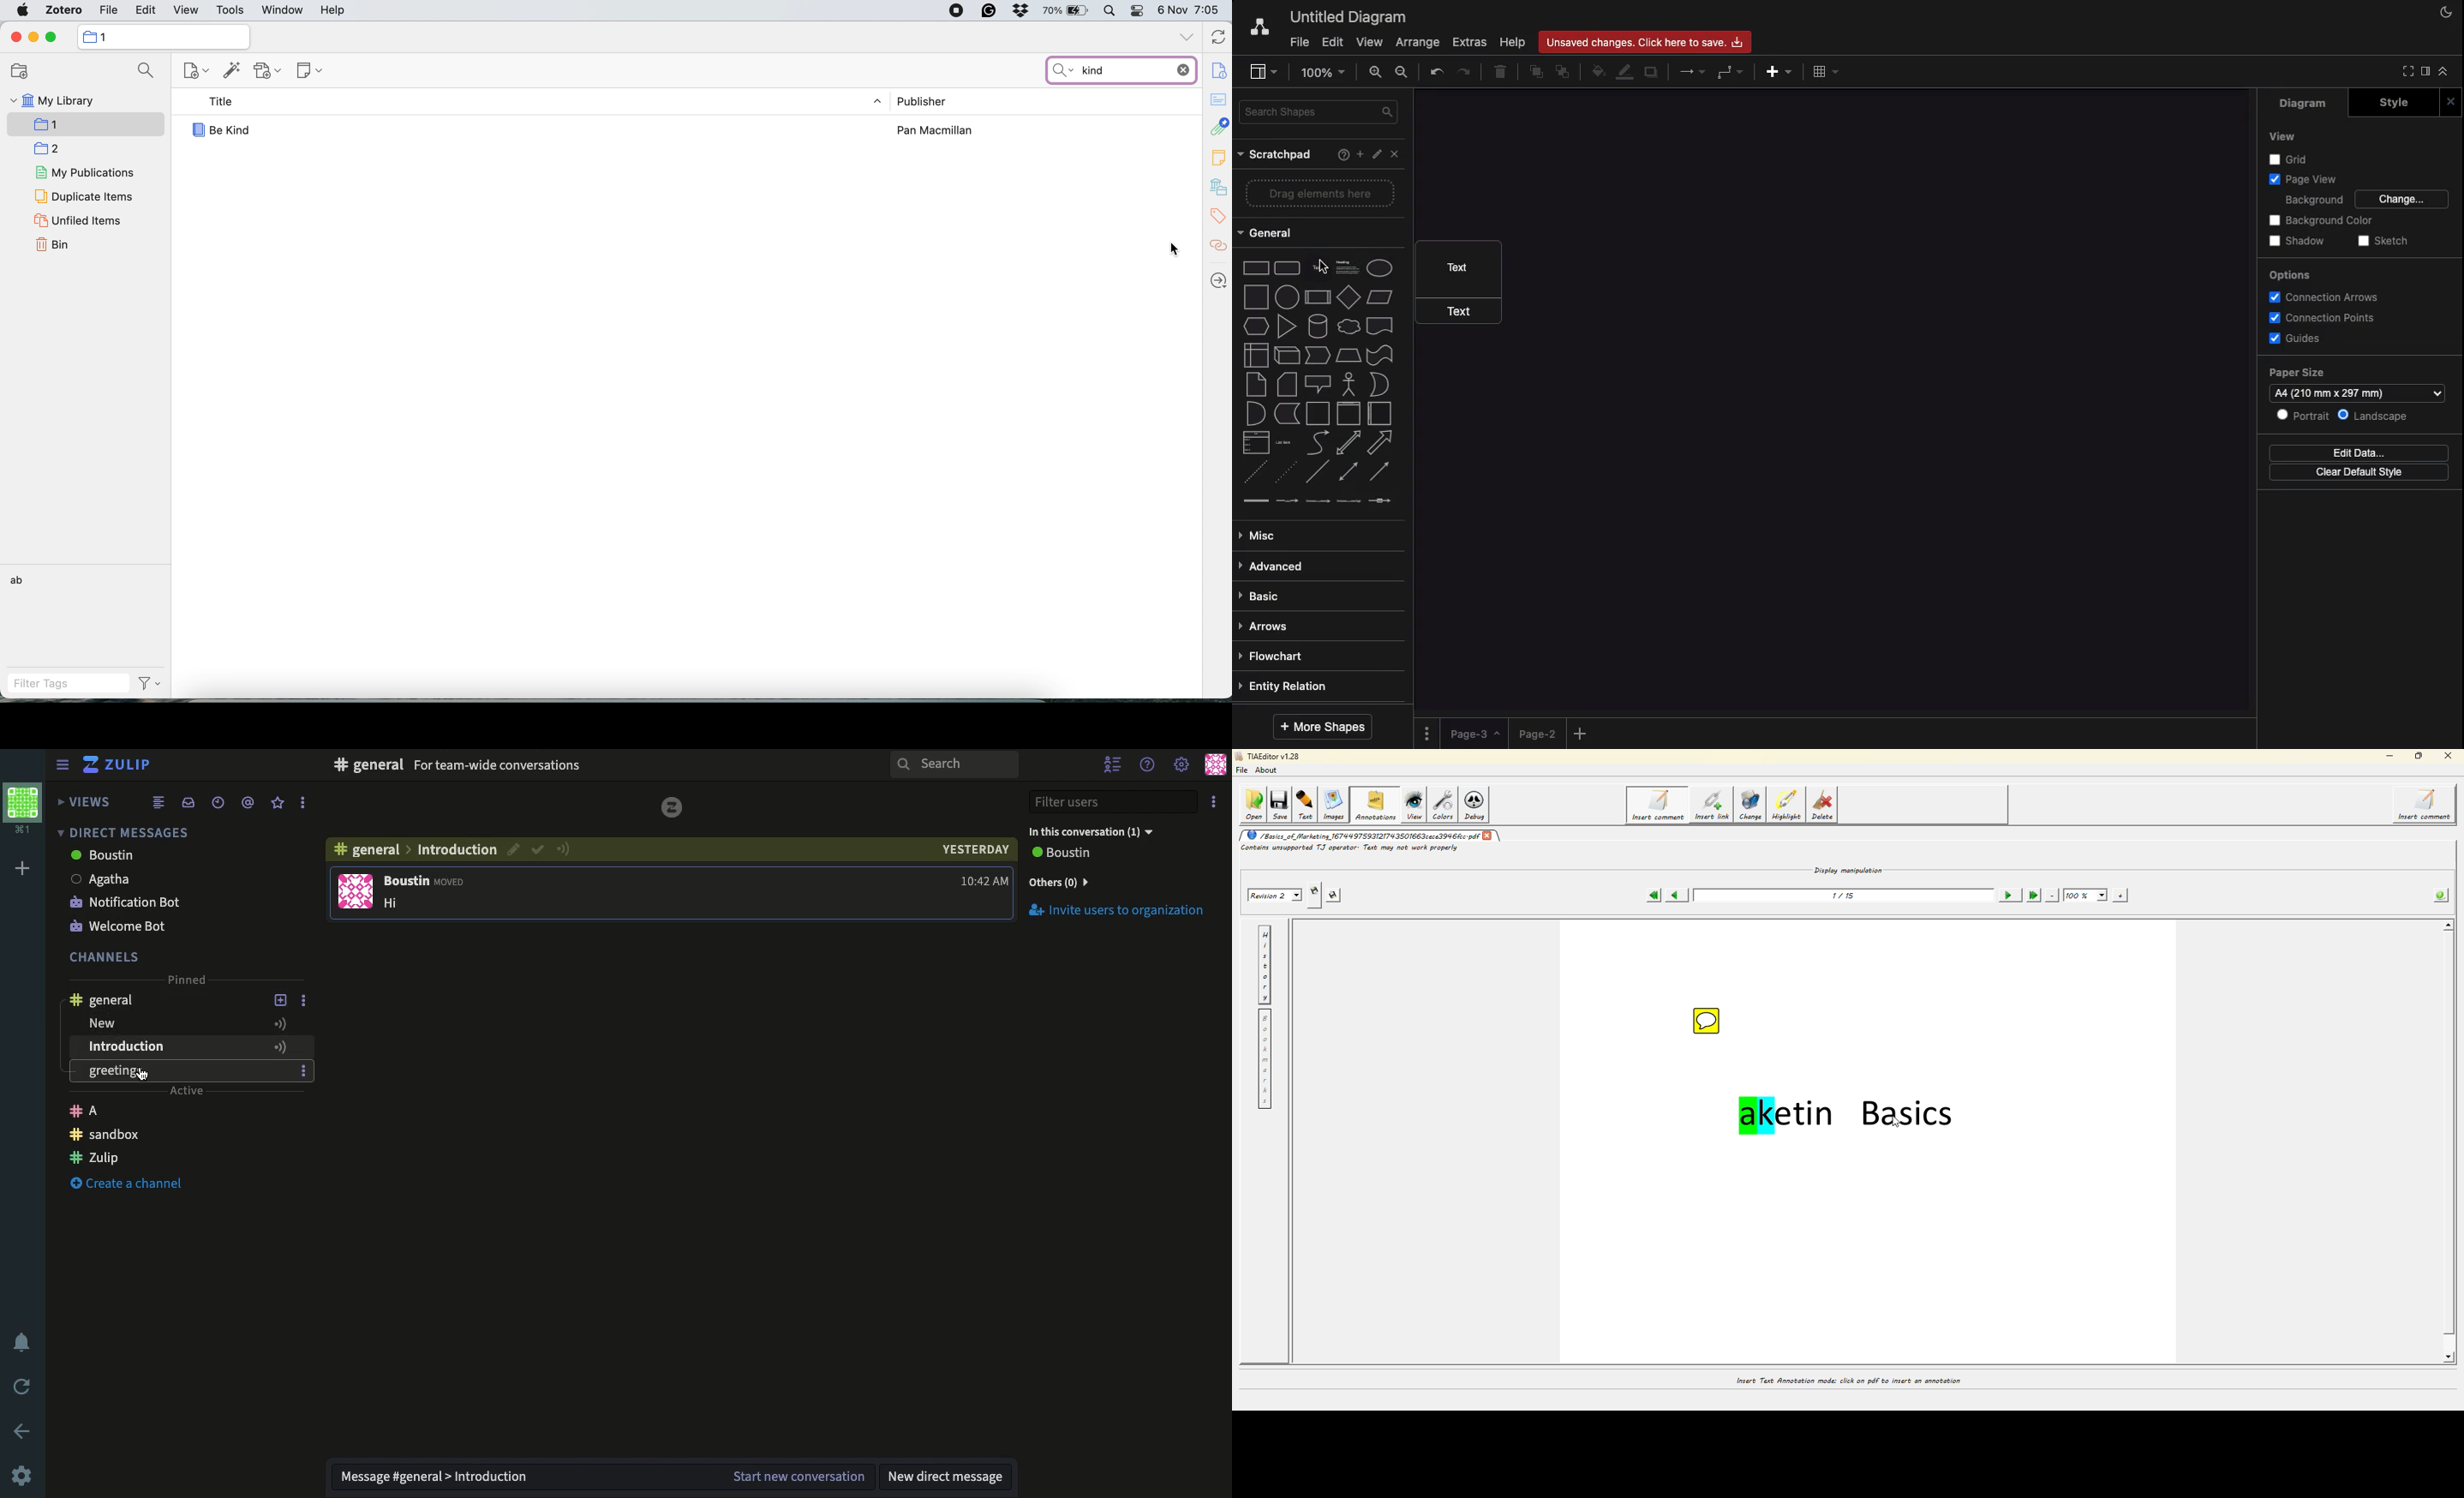 The height and width of the screenshot is (1512, 2464). Describe the element at coordinates (232, 70) in the screenshot. I see `add item by identifier` at that location.